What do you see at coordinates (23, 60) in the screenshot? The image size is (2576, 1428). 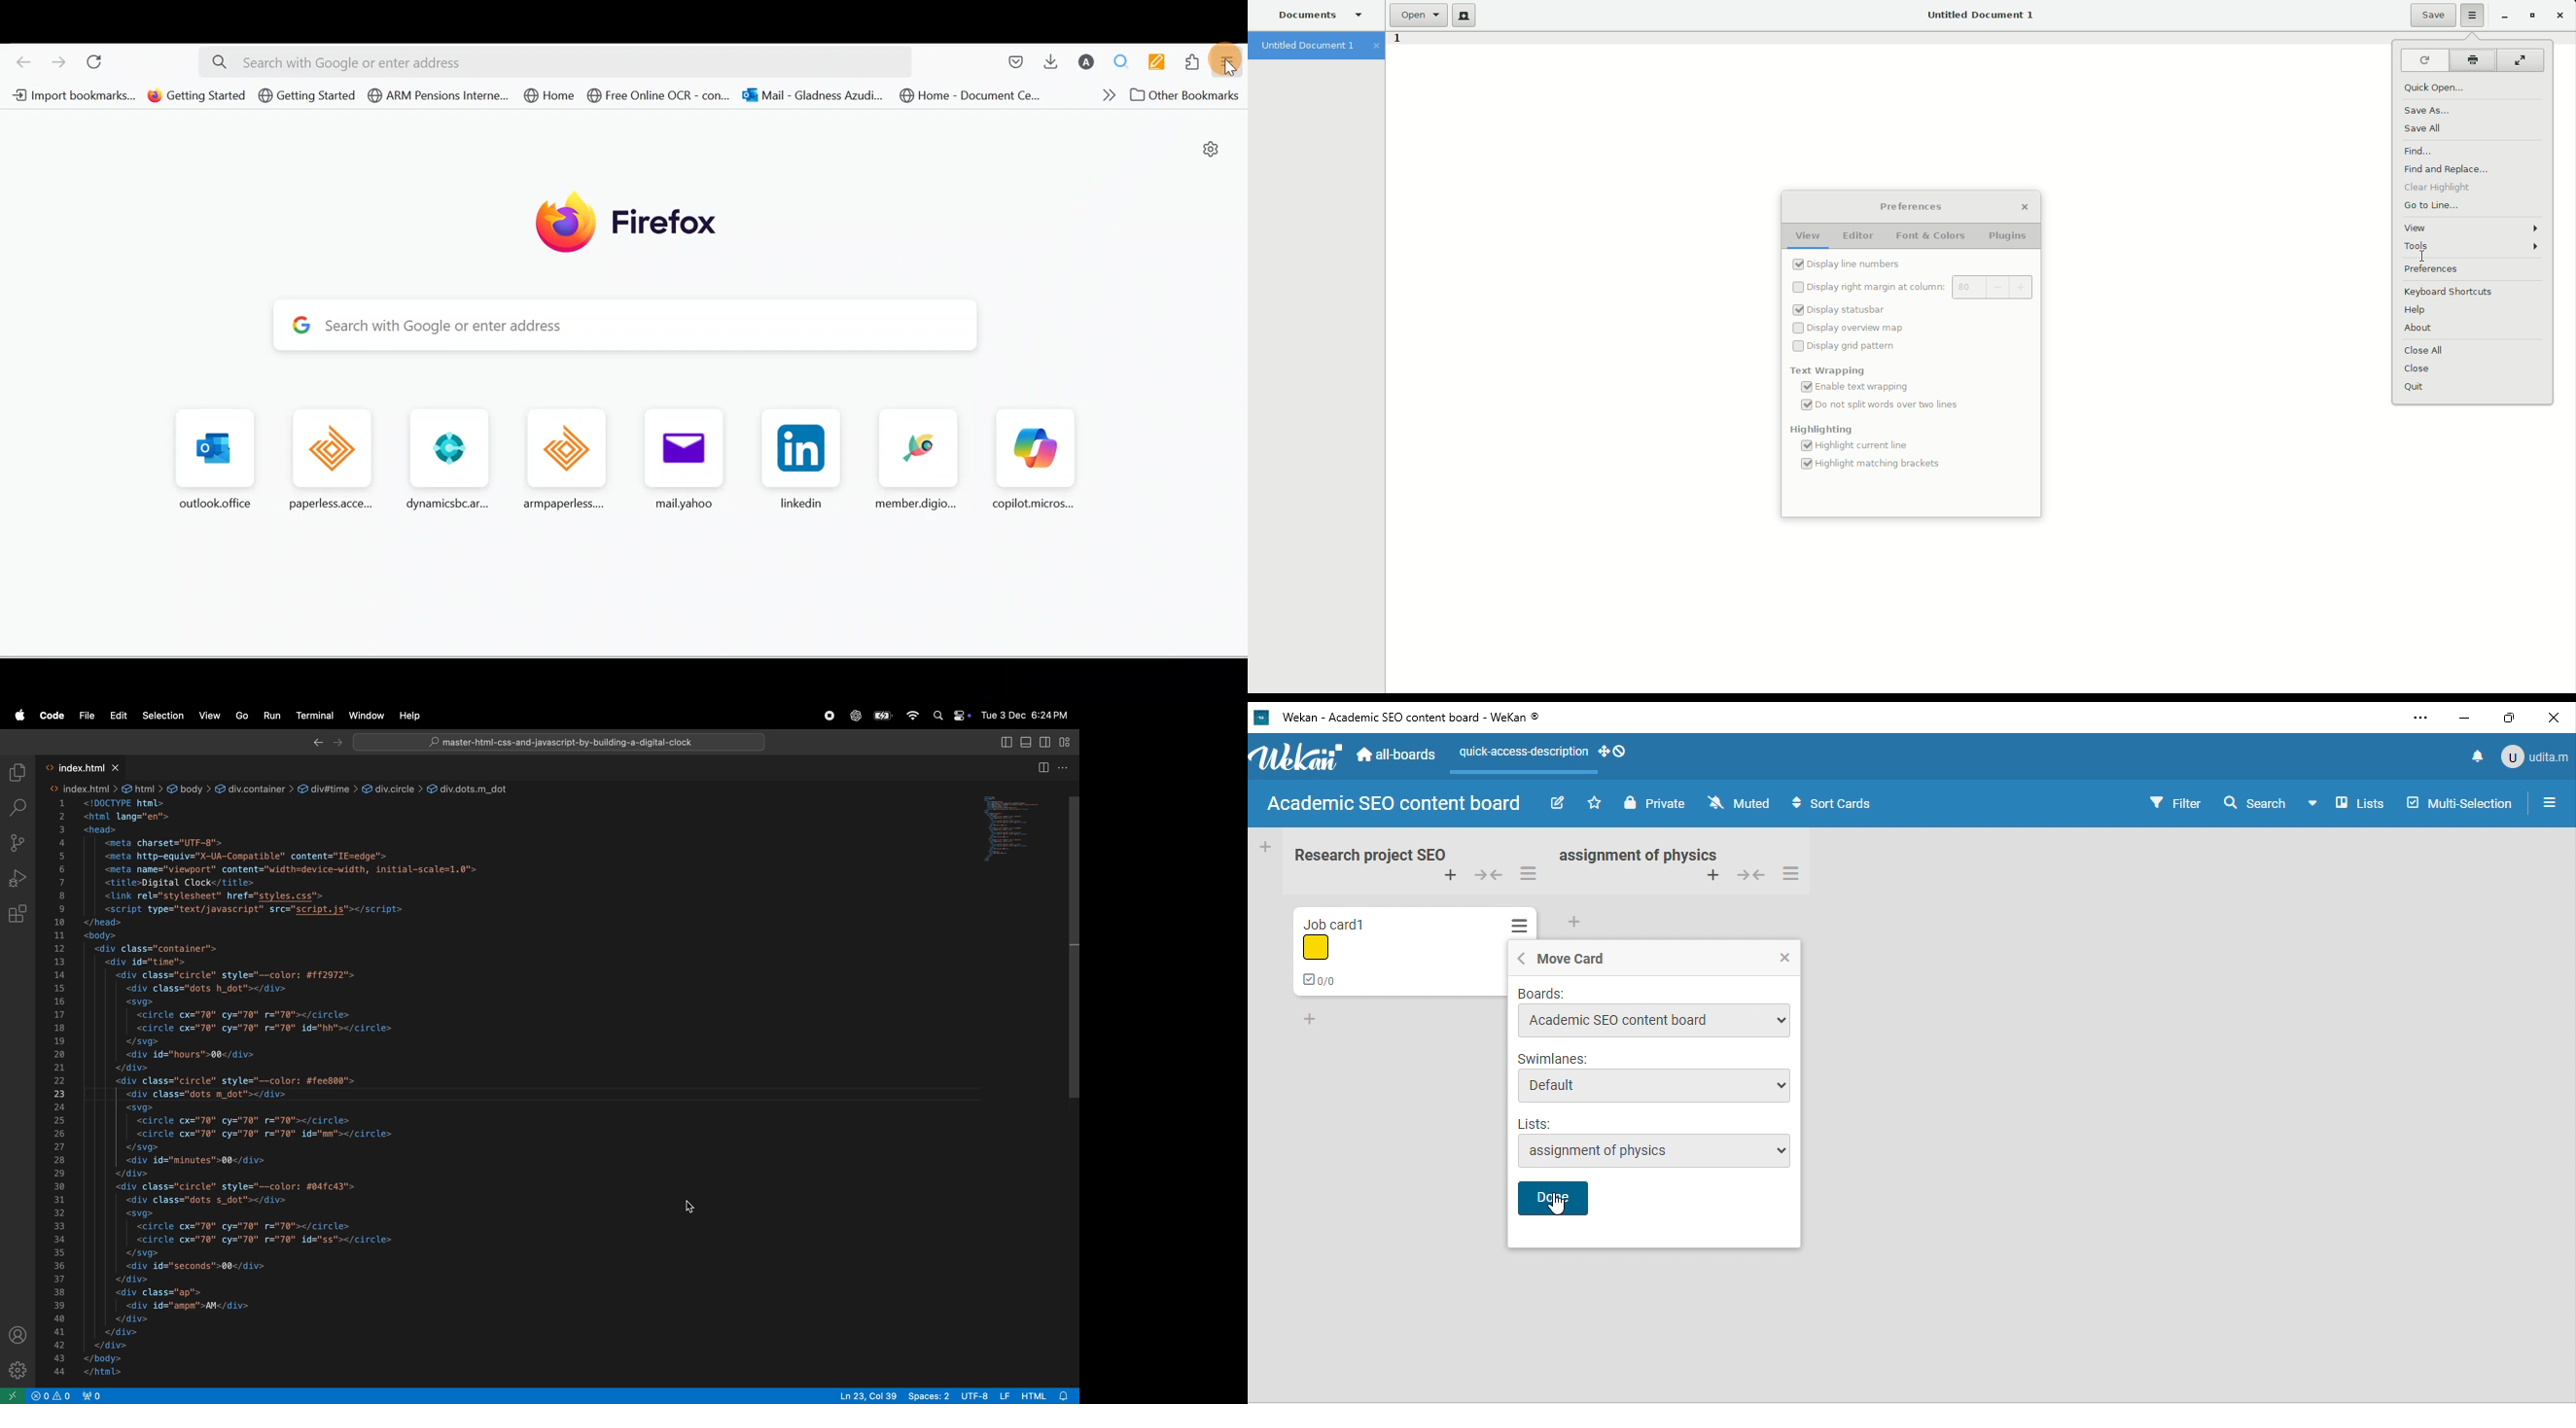 I see `Go back one page` at bounding box center [23, 60].